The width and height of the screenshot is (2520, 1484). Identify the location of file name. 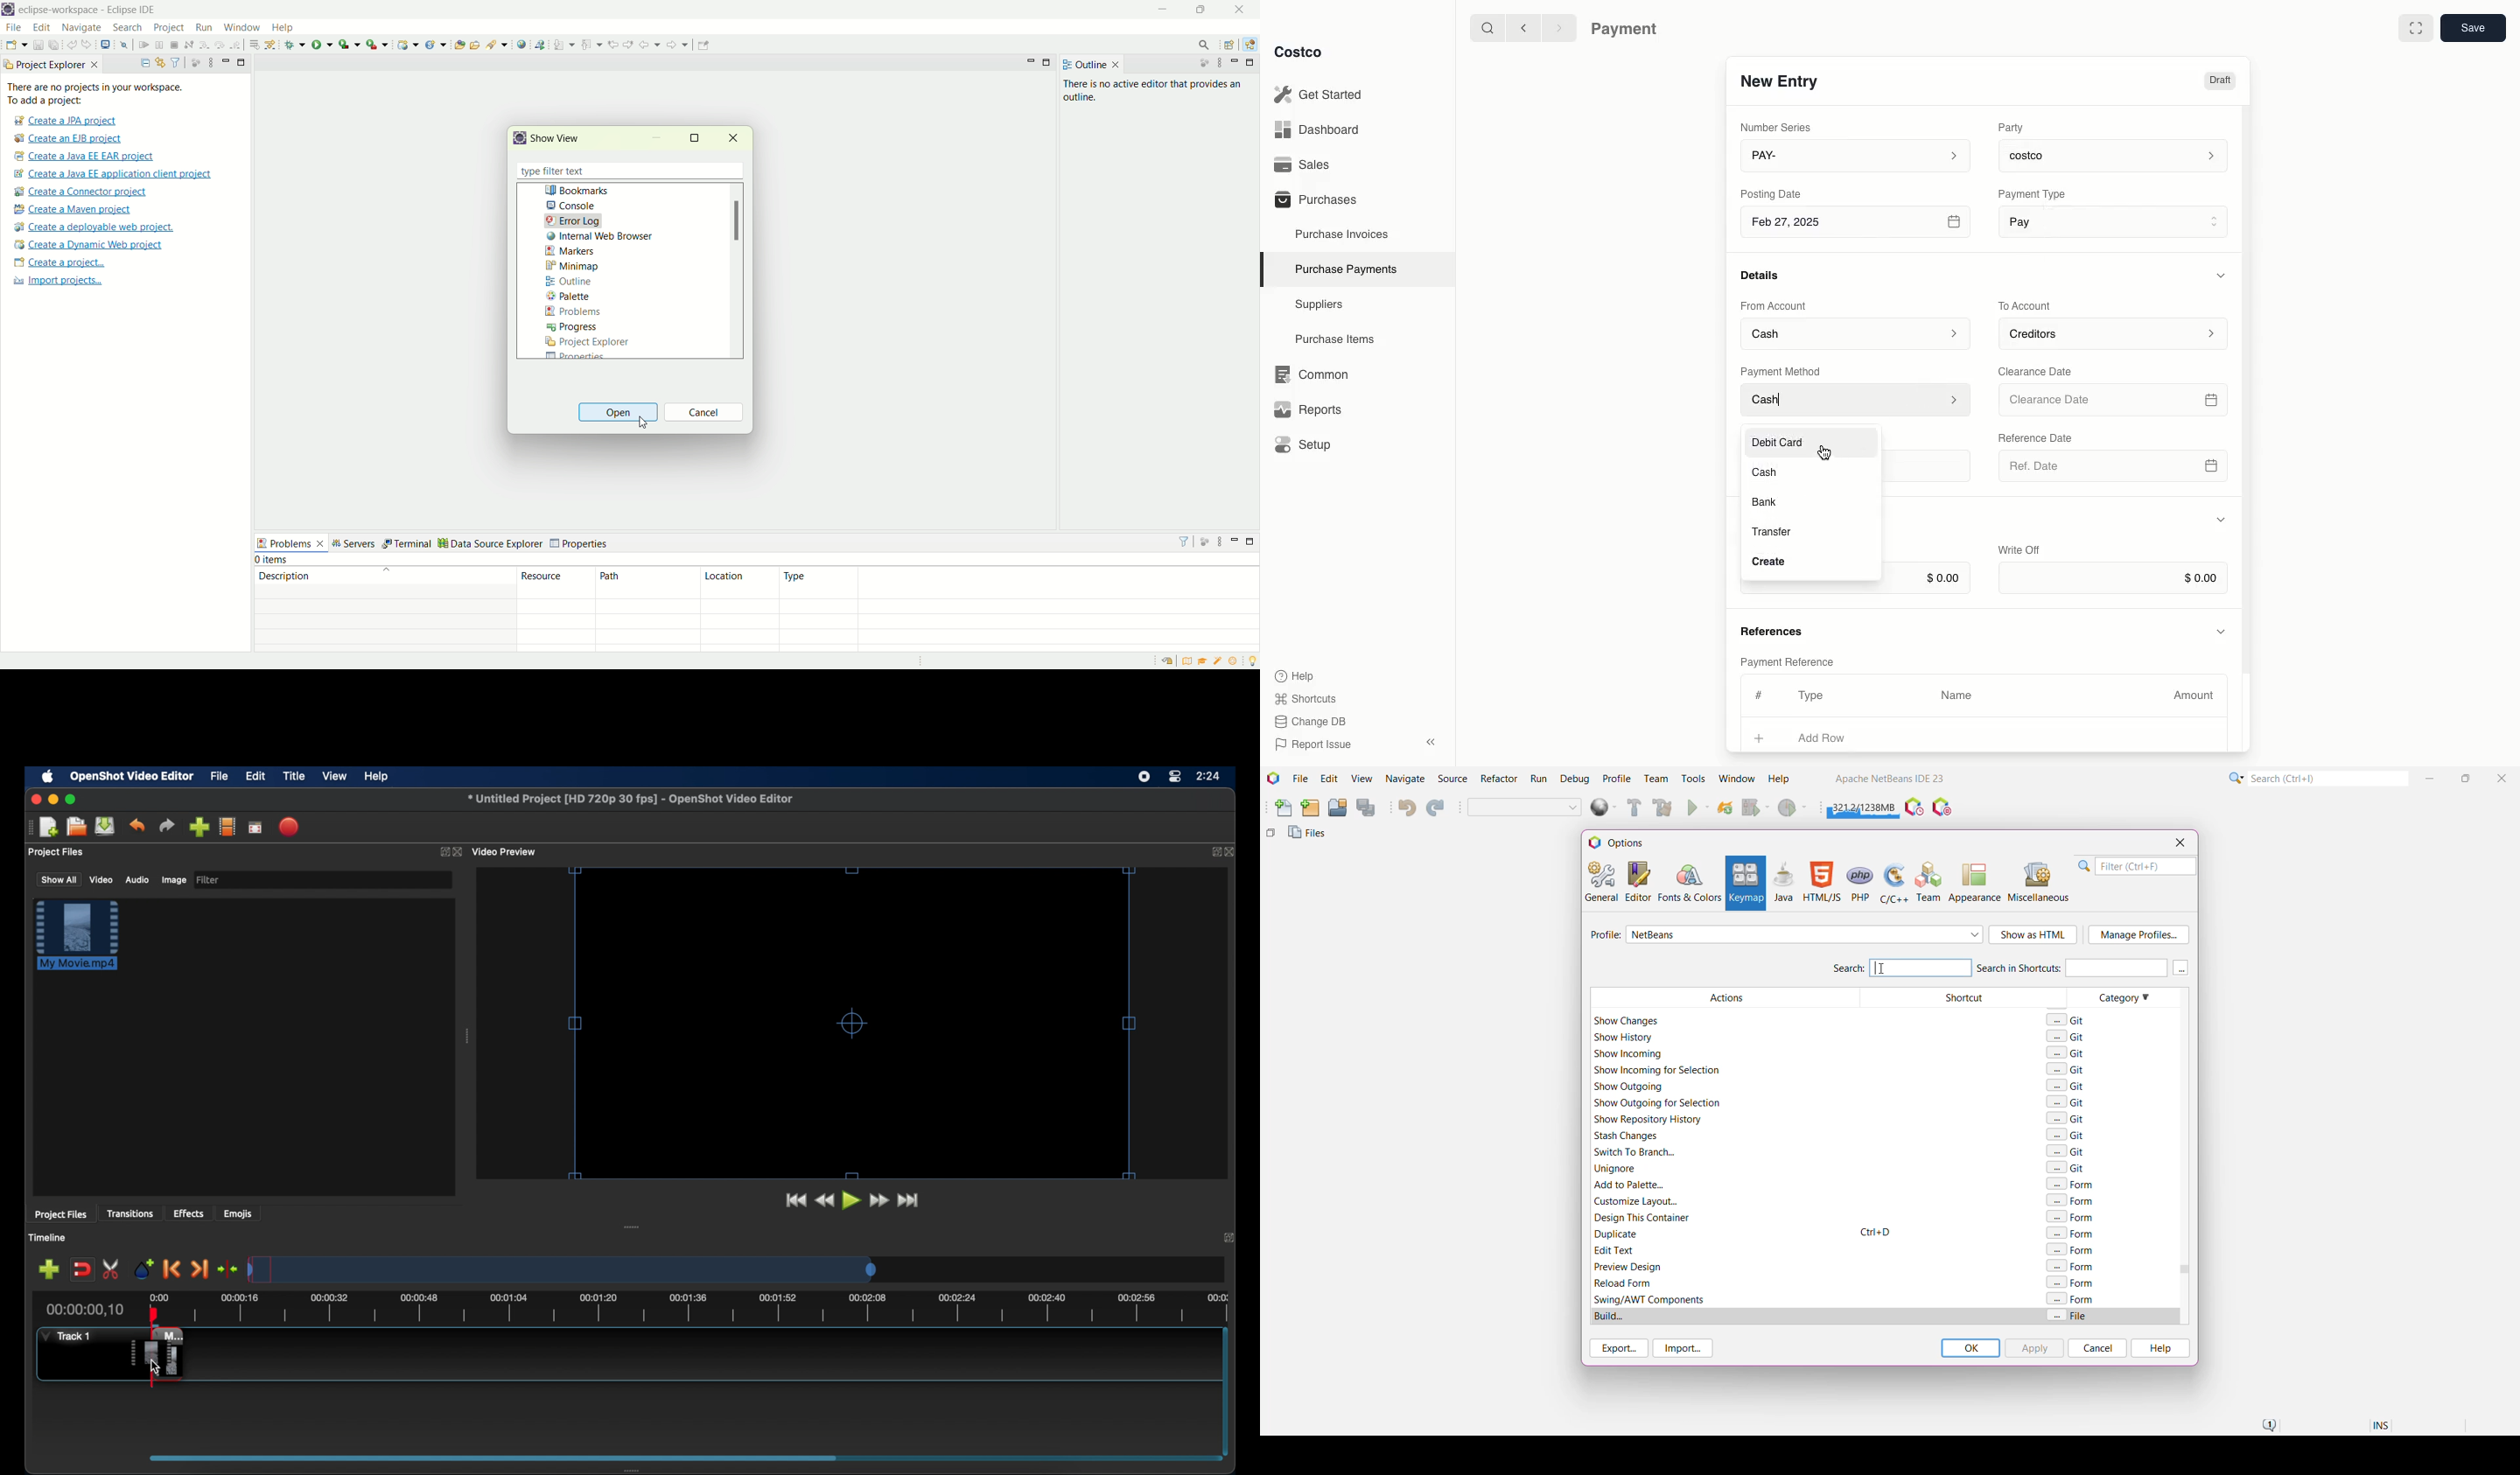
(630, 799).